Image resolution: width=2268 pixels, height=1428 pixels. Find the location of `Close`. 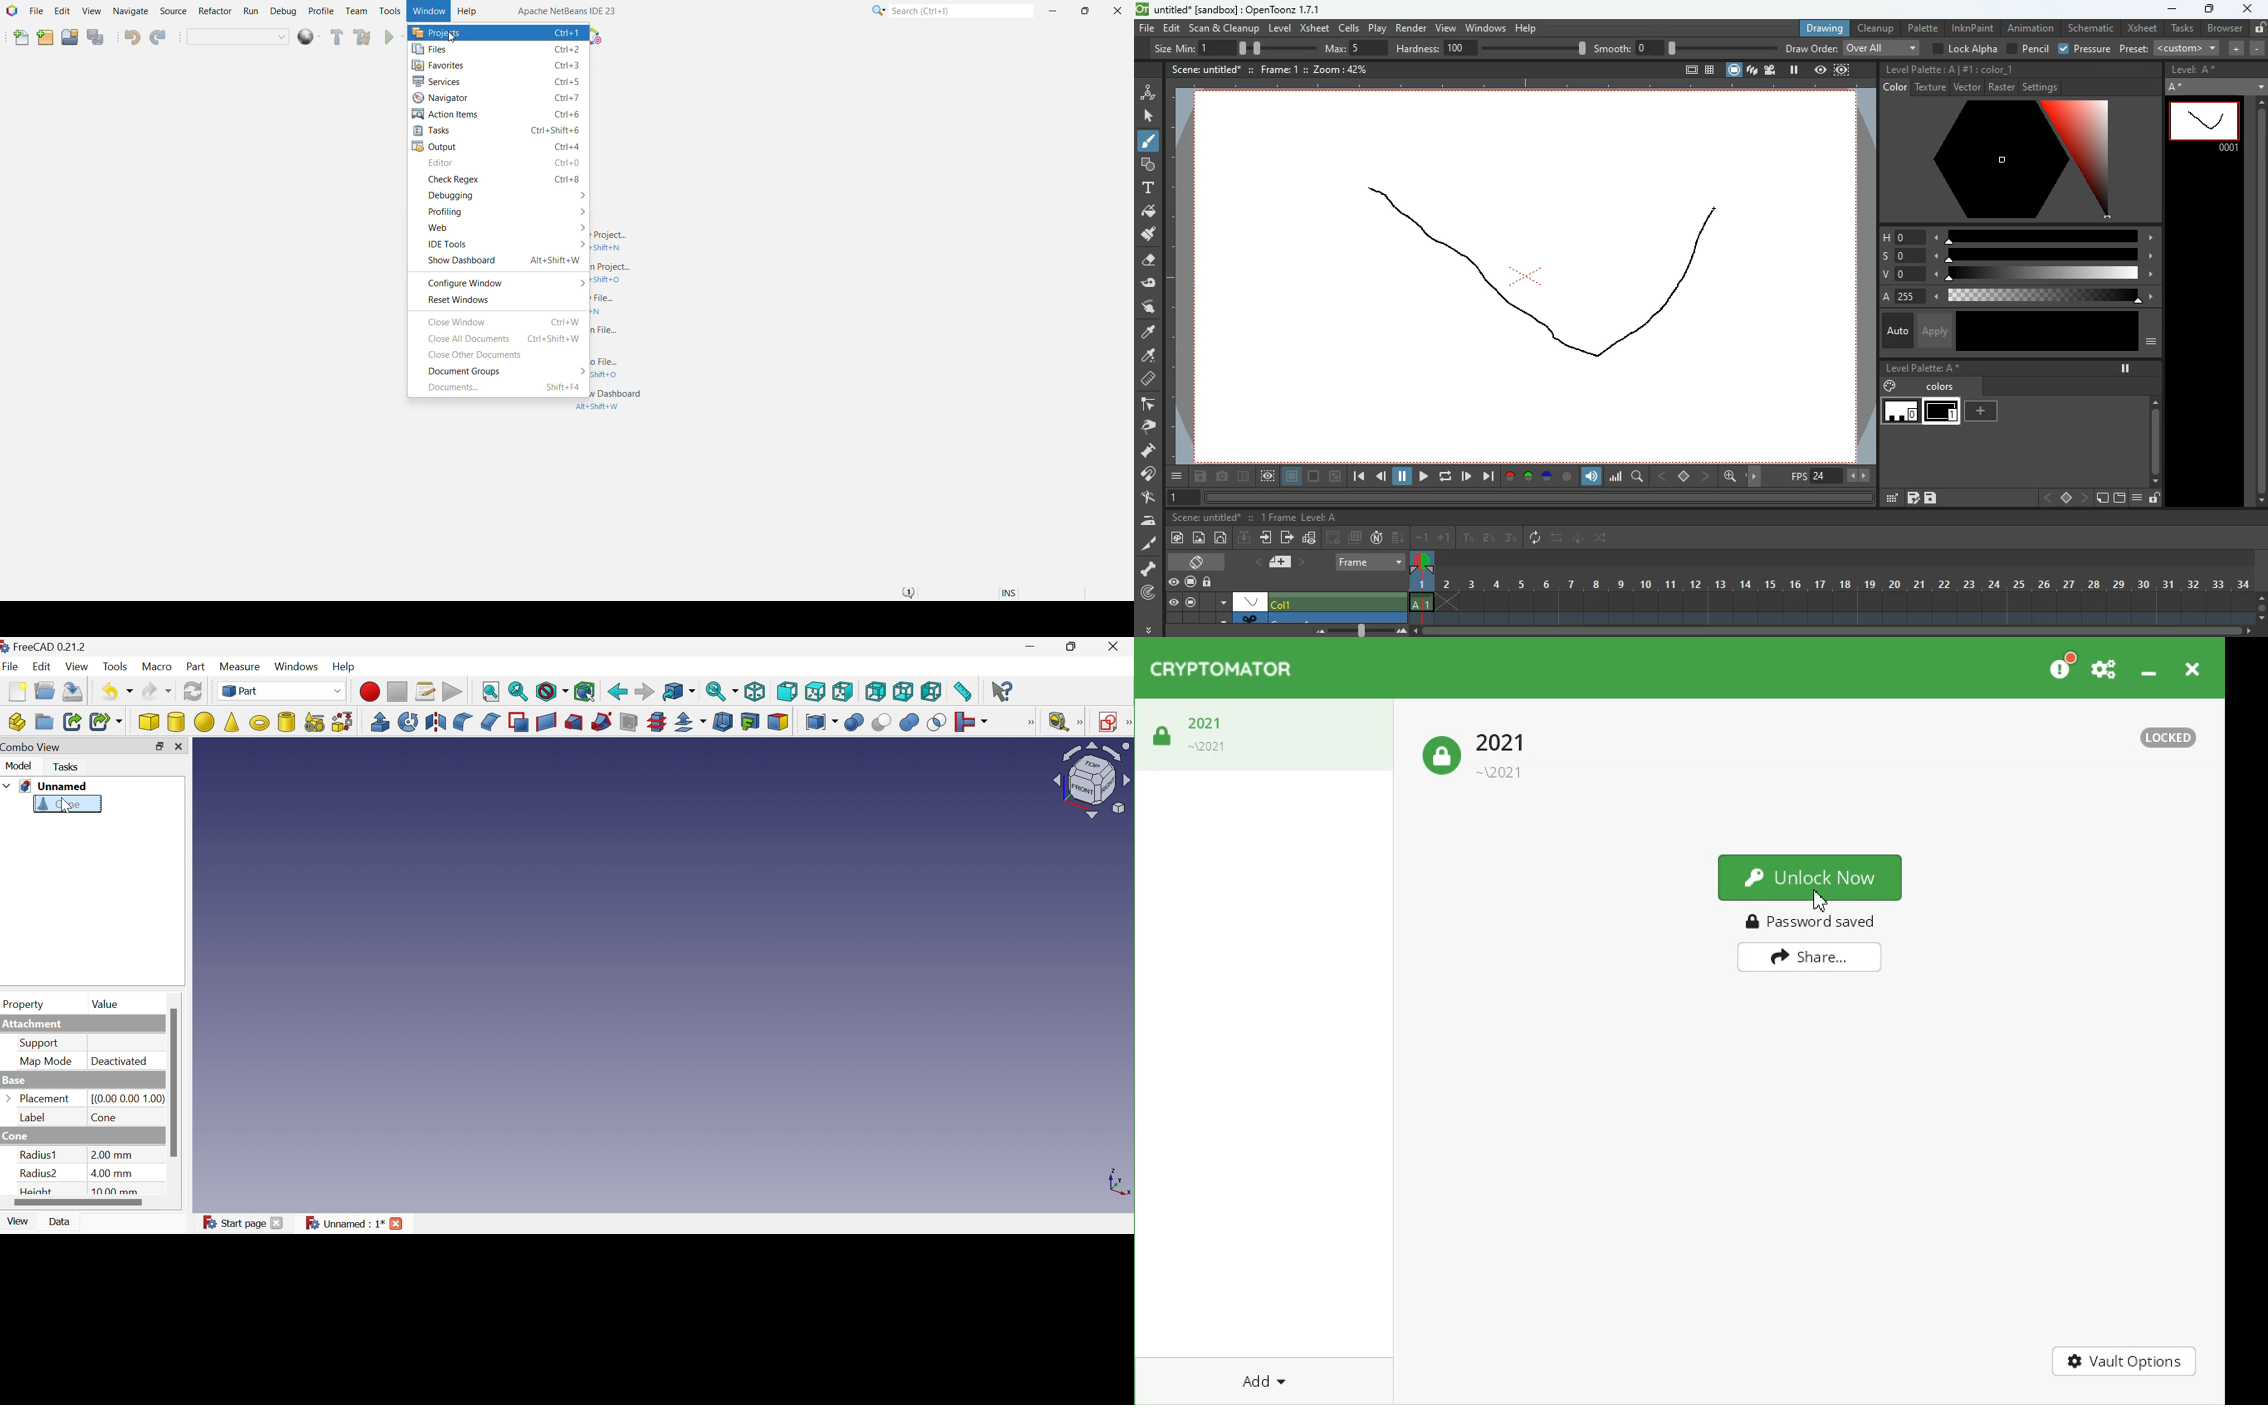

Close is located at coordinates (178, 747).